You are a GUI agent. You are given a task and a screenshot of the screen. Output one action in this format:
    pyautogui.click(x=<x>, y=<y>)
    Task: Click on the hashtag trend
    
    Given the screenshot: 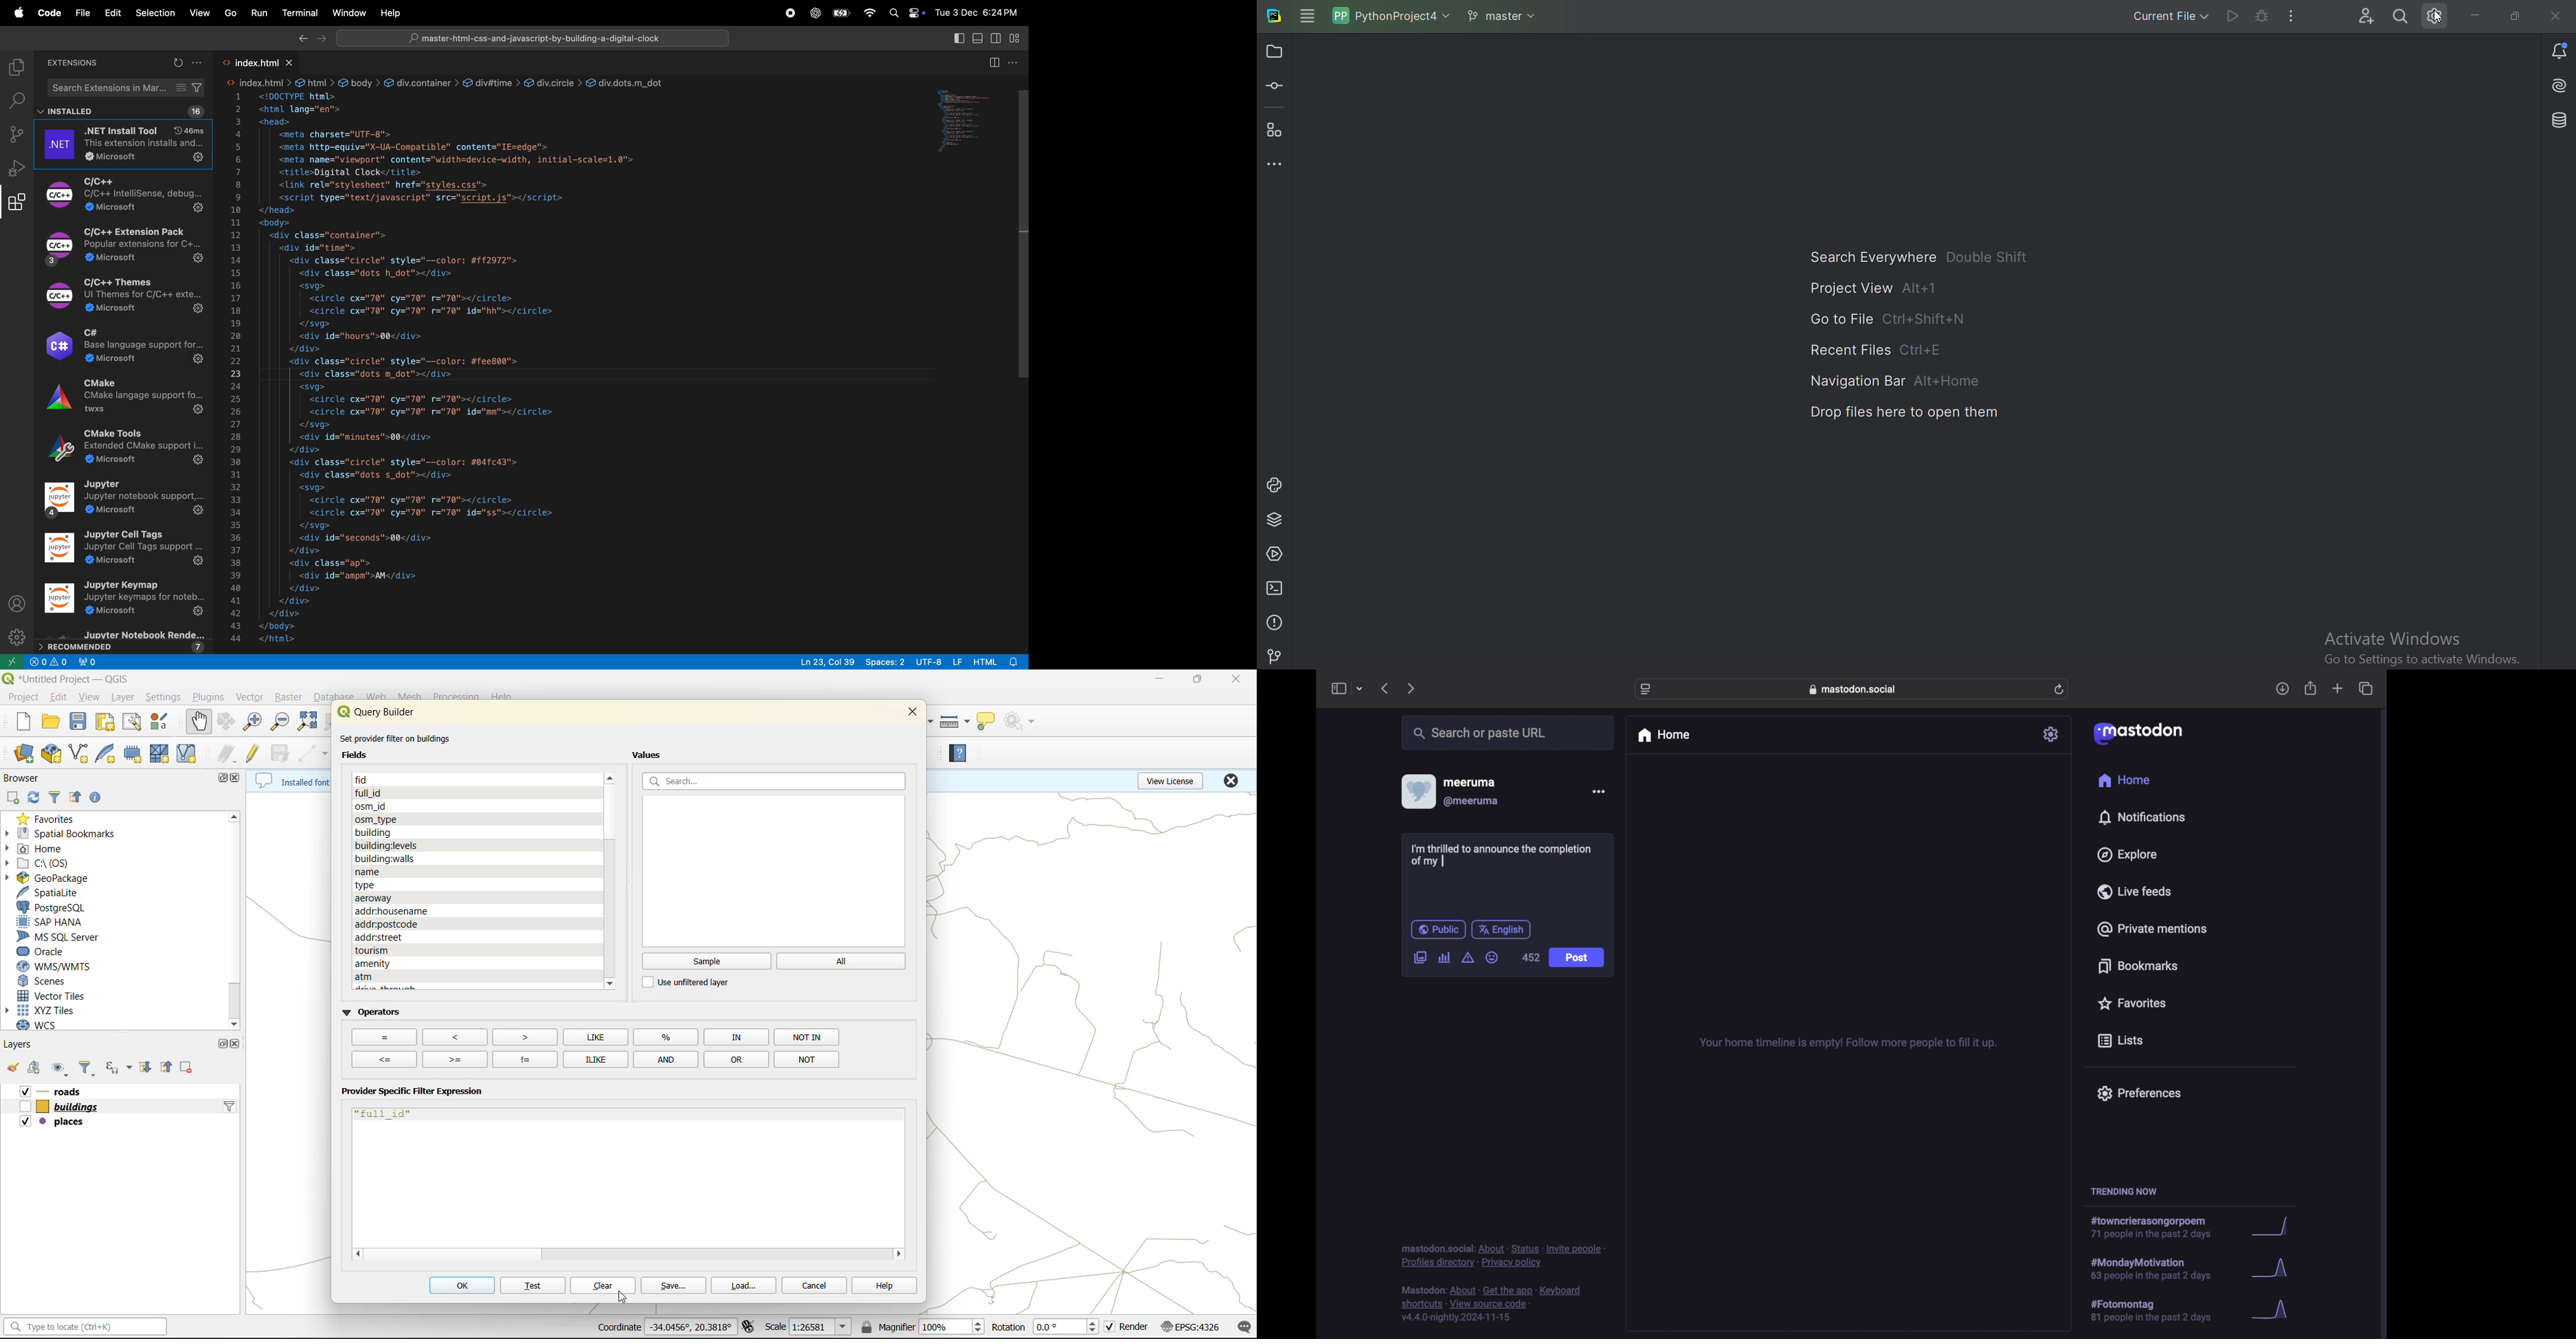 What is the action you would take?
    pyautogui.click(x=2160, y=1309)
    